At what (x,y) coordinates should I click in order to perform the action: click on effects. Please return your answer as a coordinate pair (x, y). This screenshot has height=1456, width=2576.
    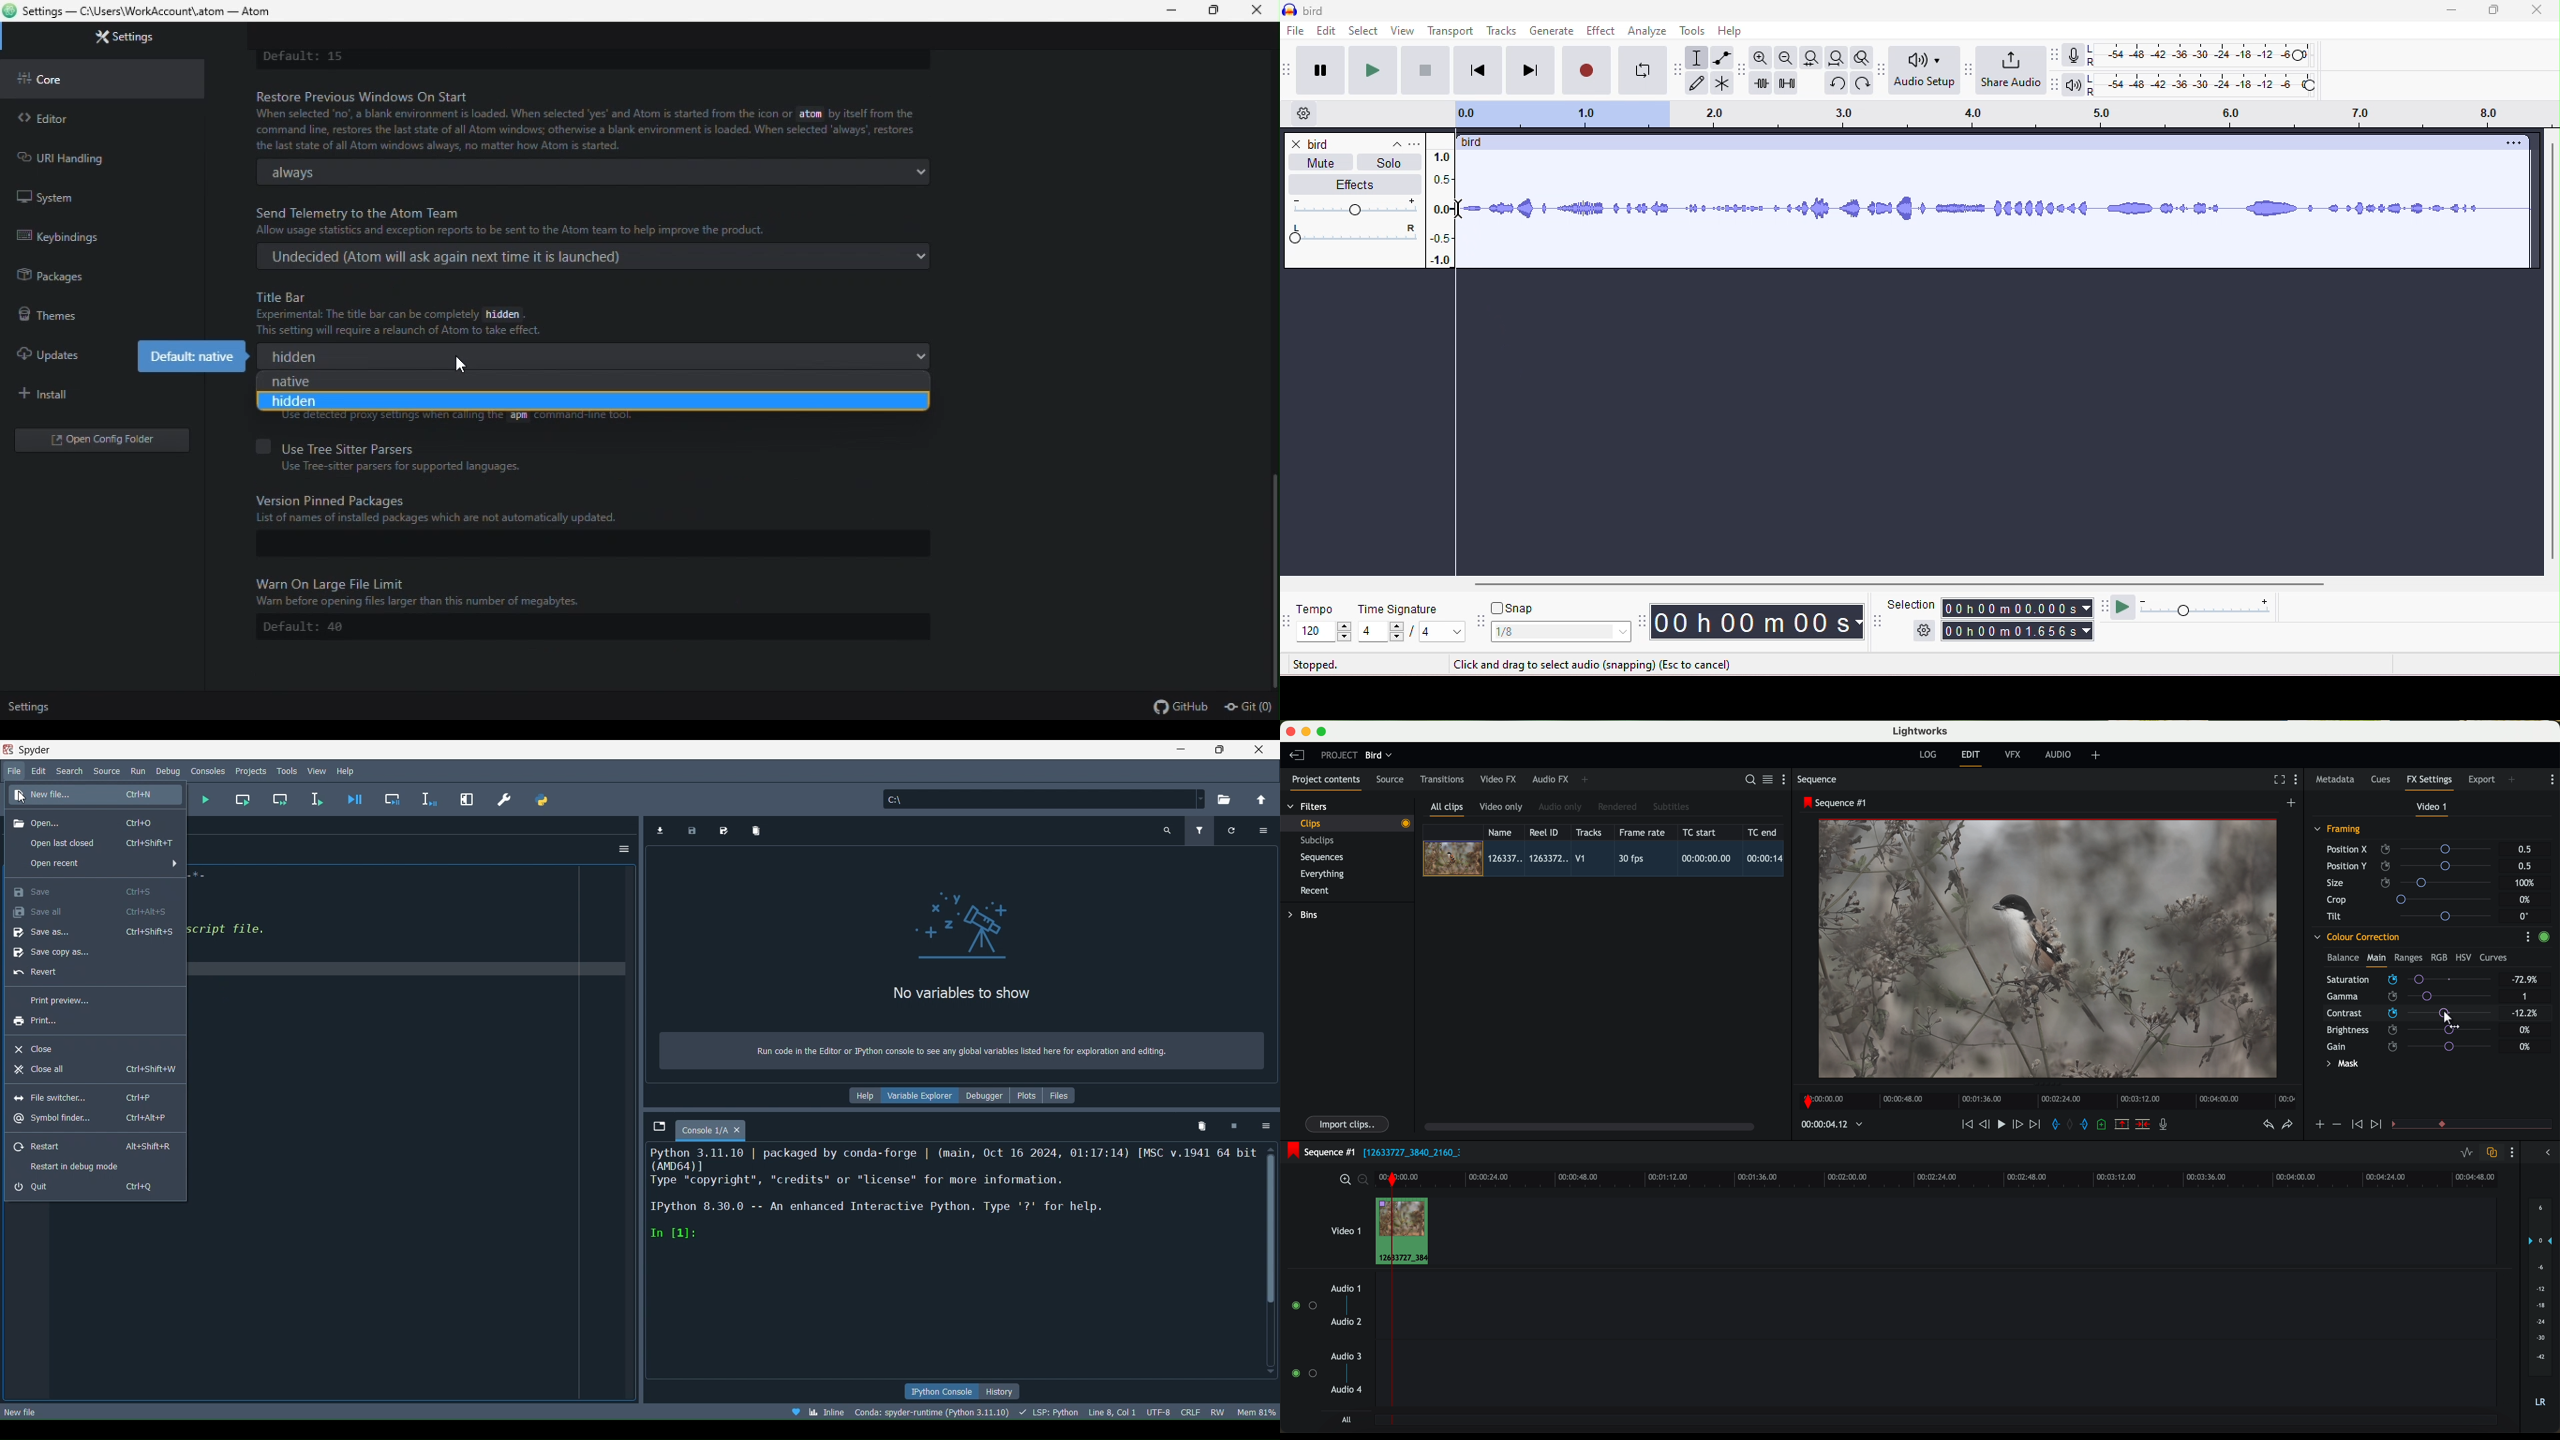
    Looking at the image, I should click on (1353, 185).